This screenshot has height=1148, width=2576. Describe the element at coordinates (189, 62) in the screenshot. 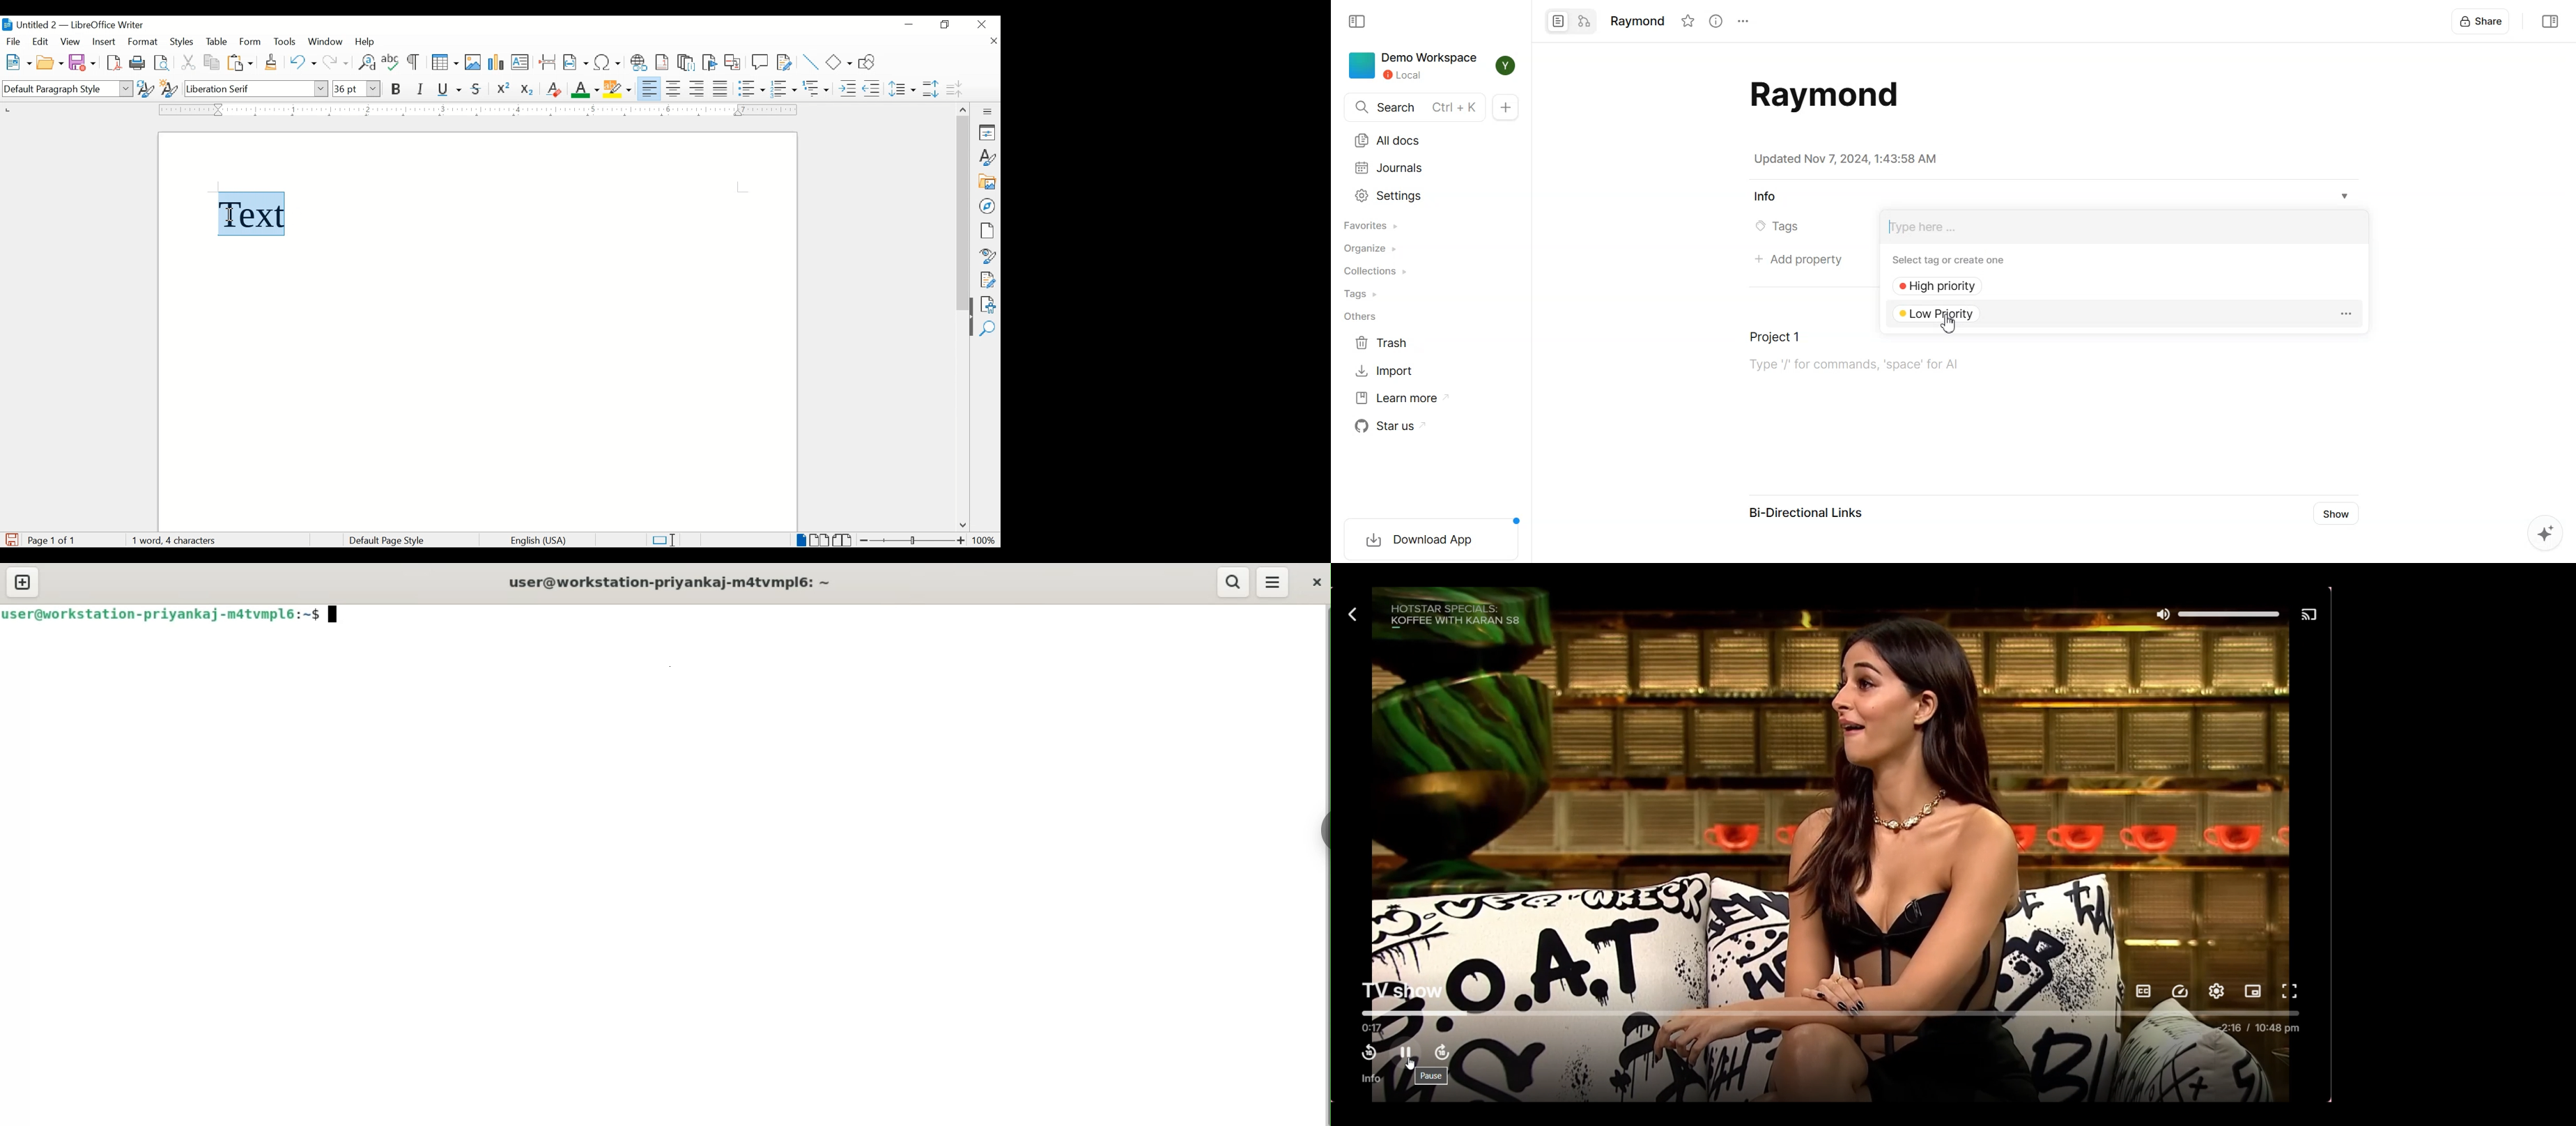

I see `cut` at that location.